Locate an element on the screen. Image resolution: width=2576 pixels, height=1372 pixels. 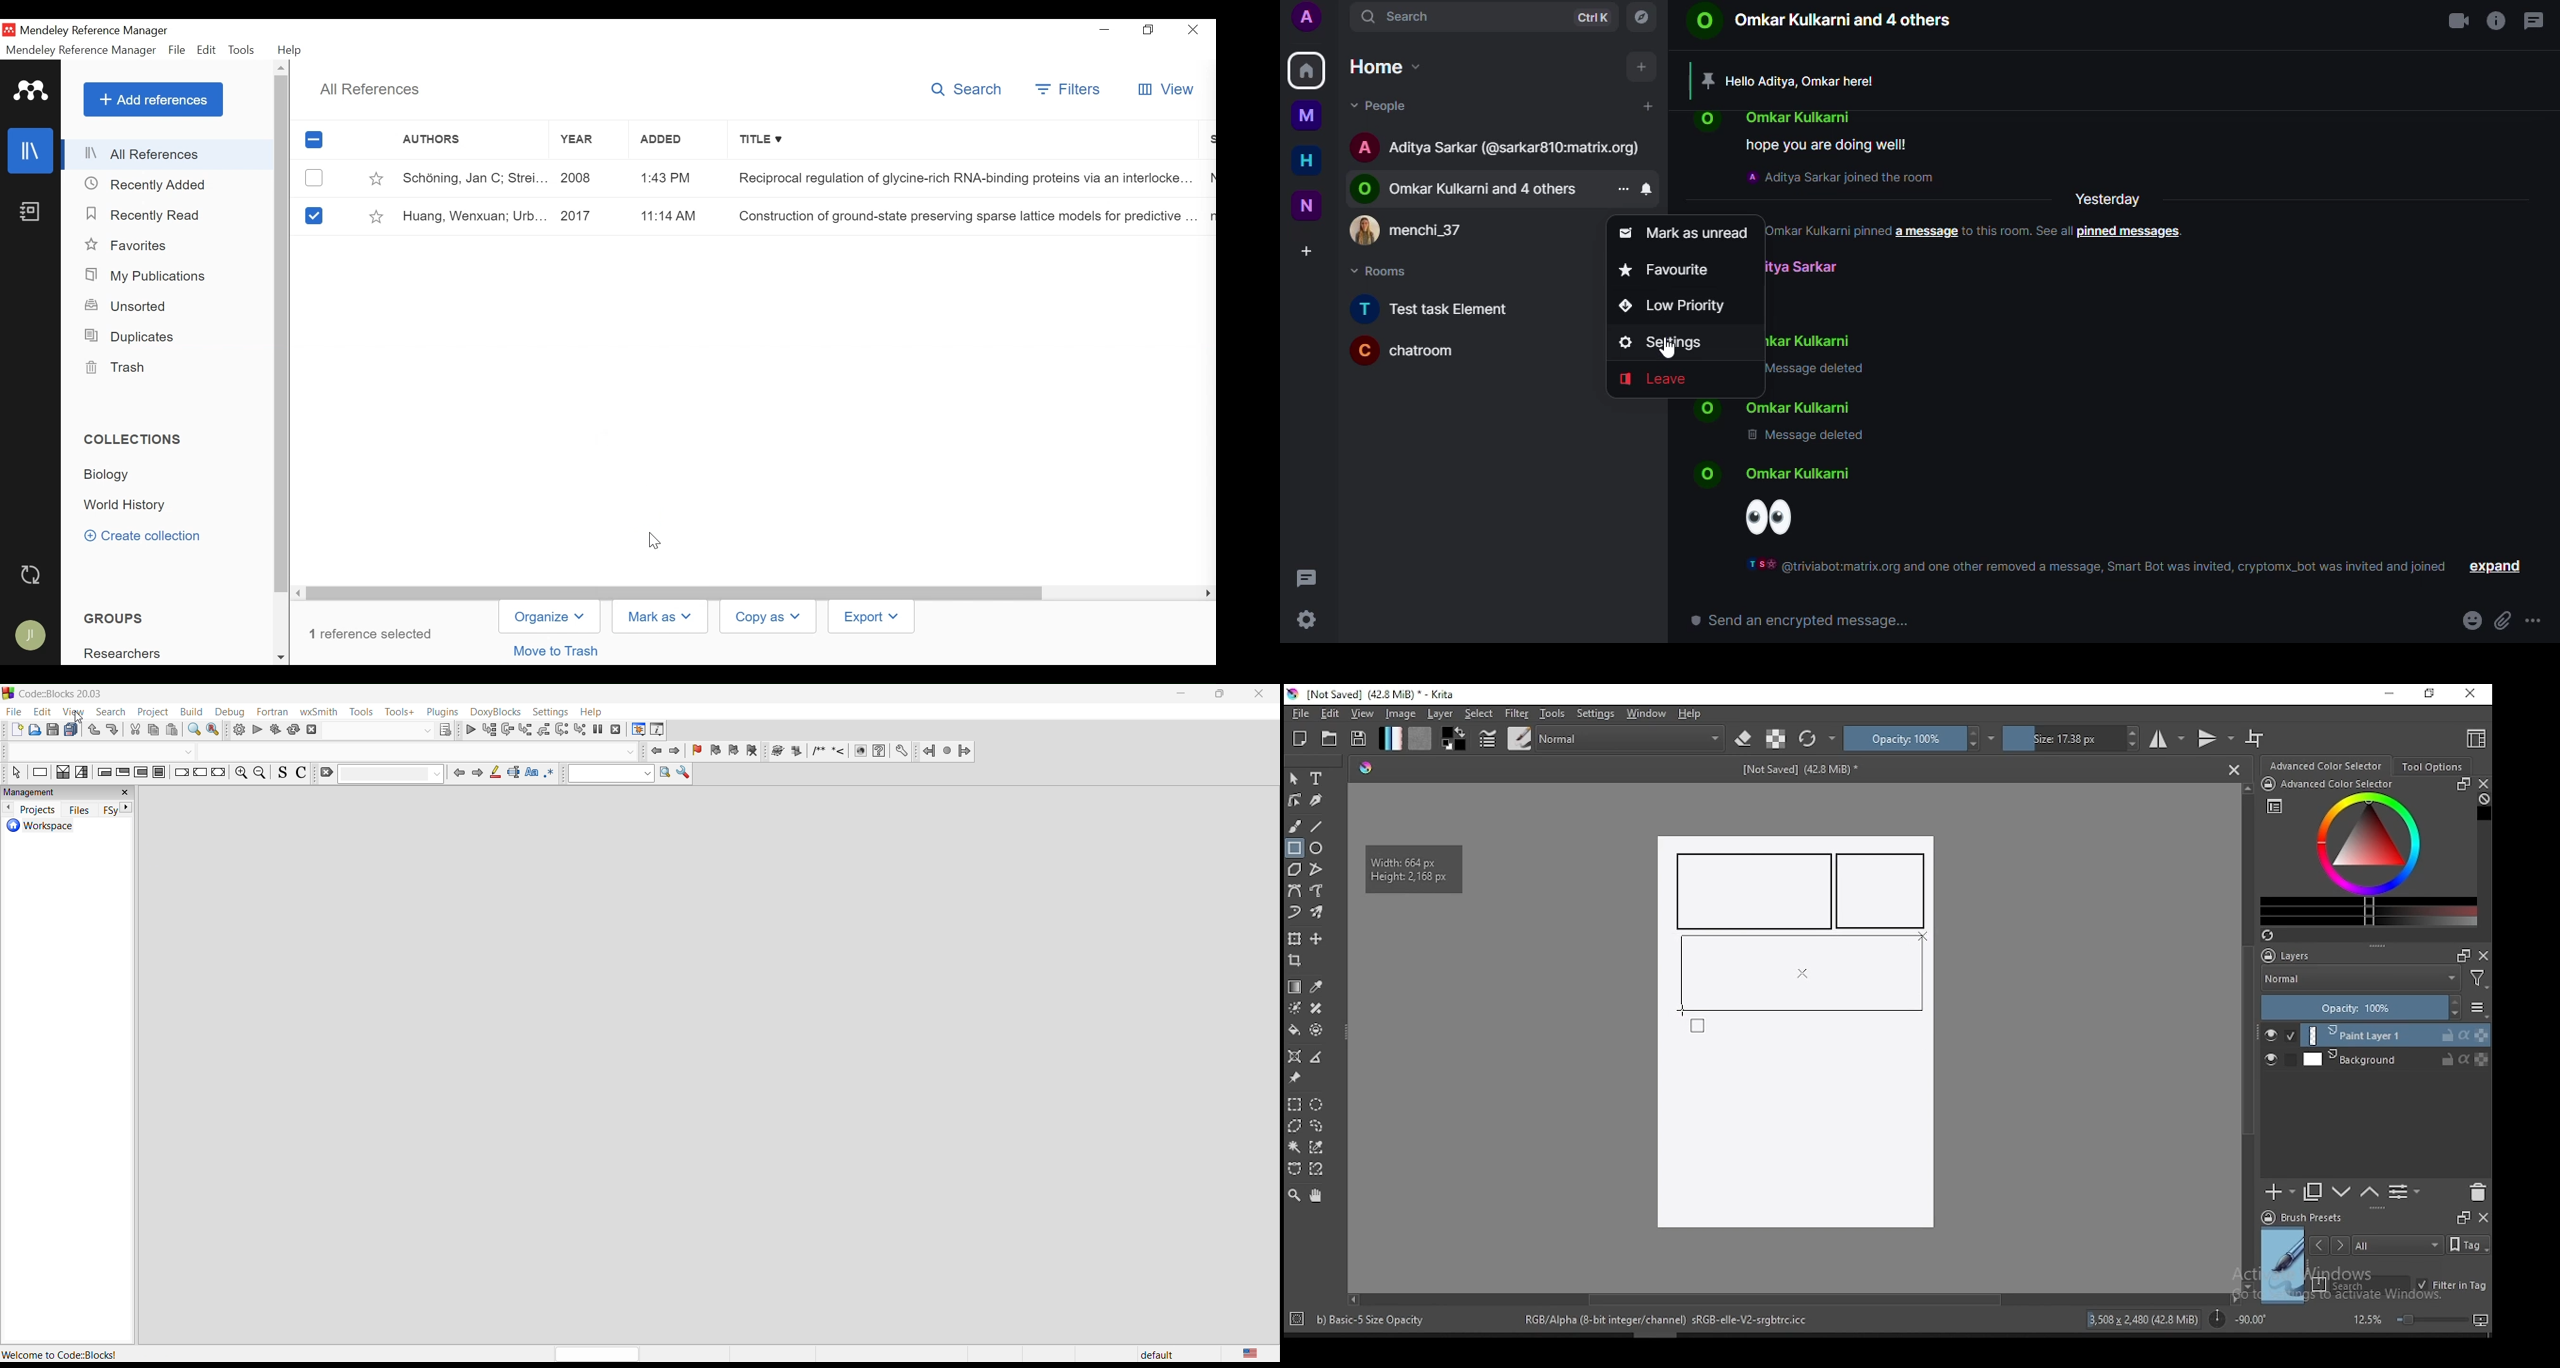
opacity is located at coordinates (1919, 738).